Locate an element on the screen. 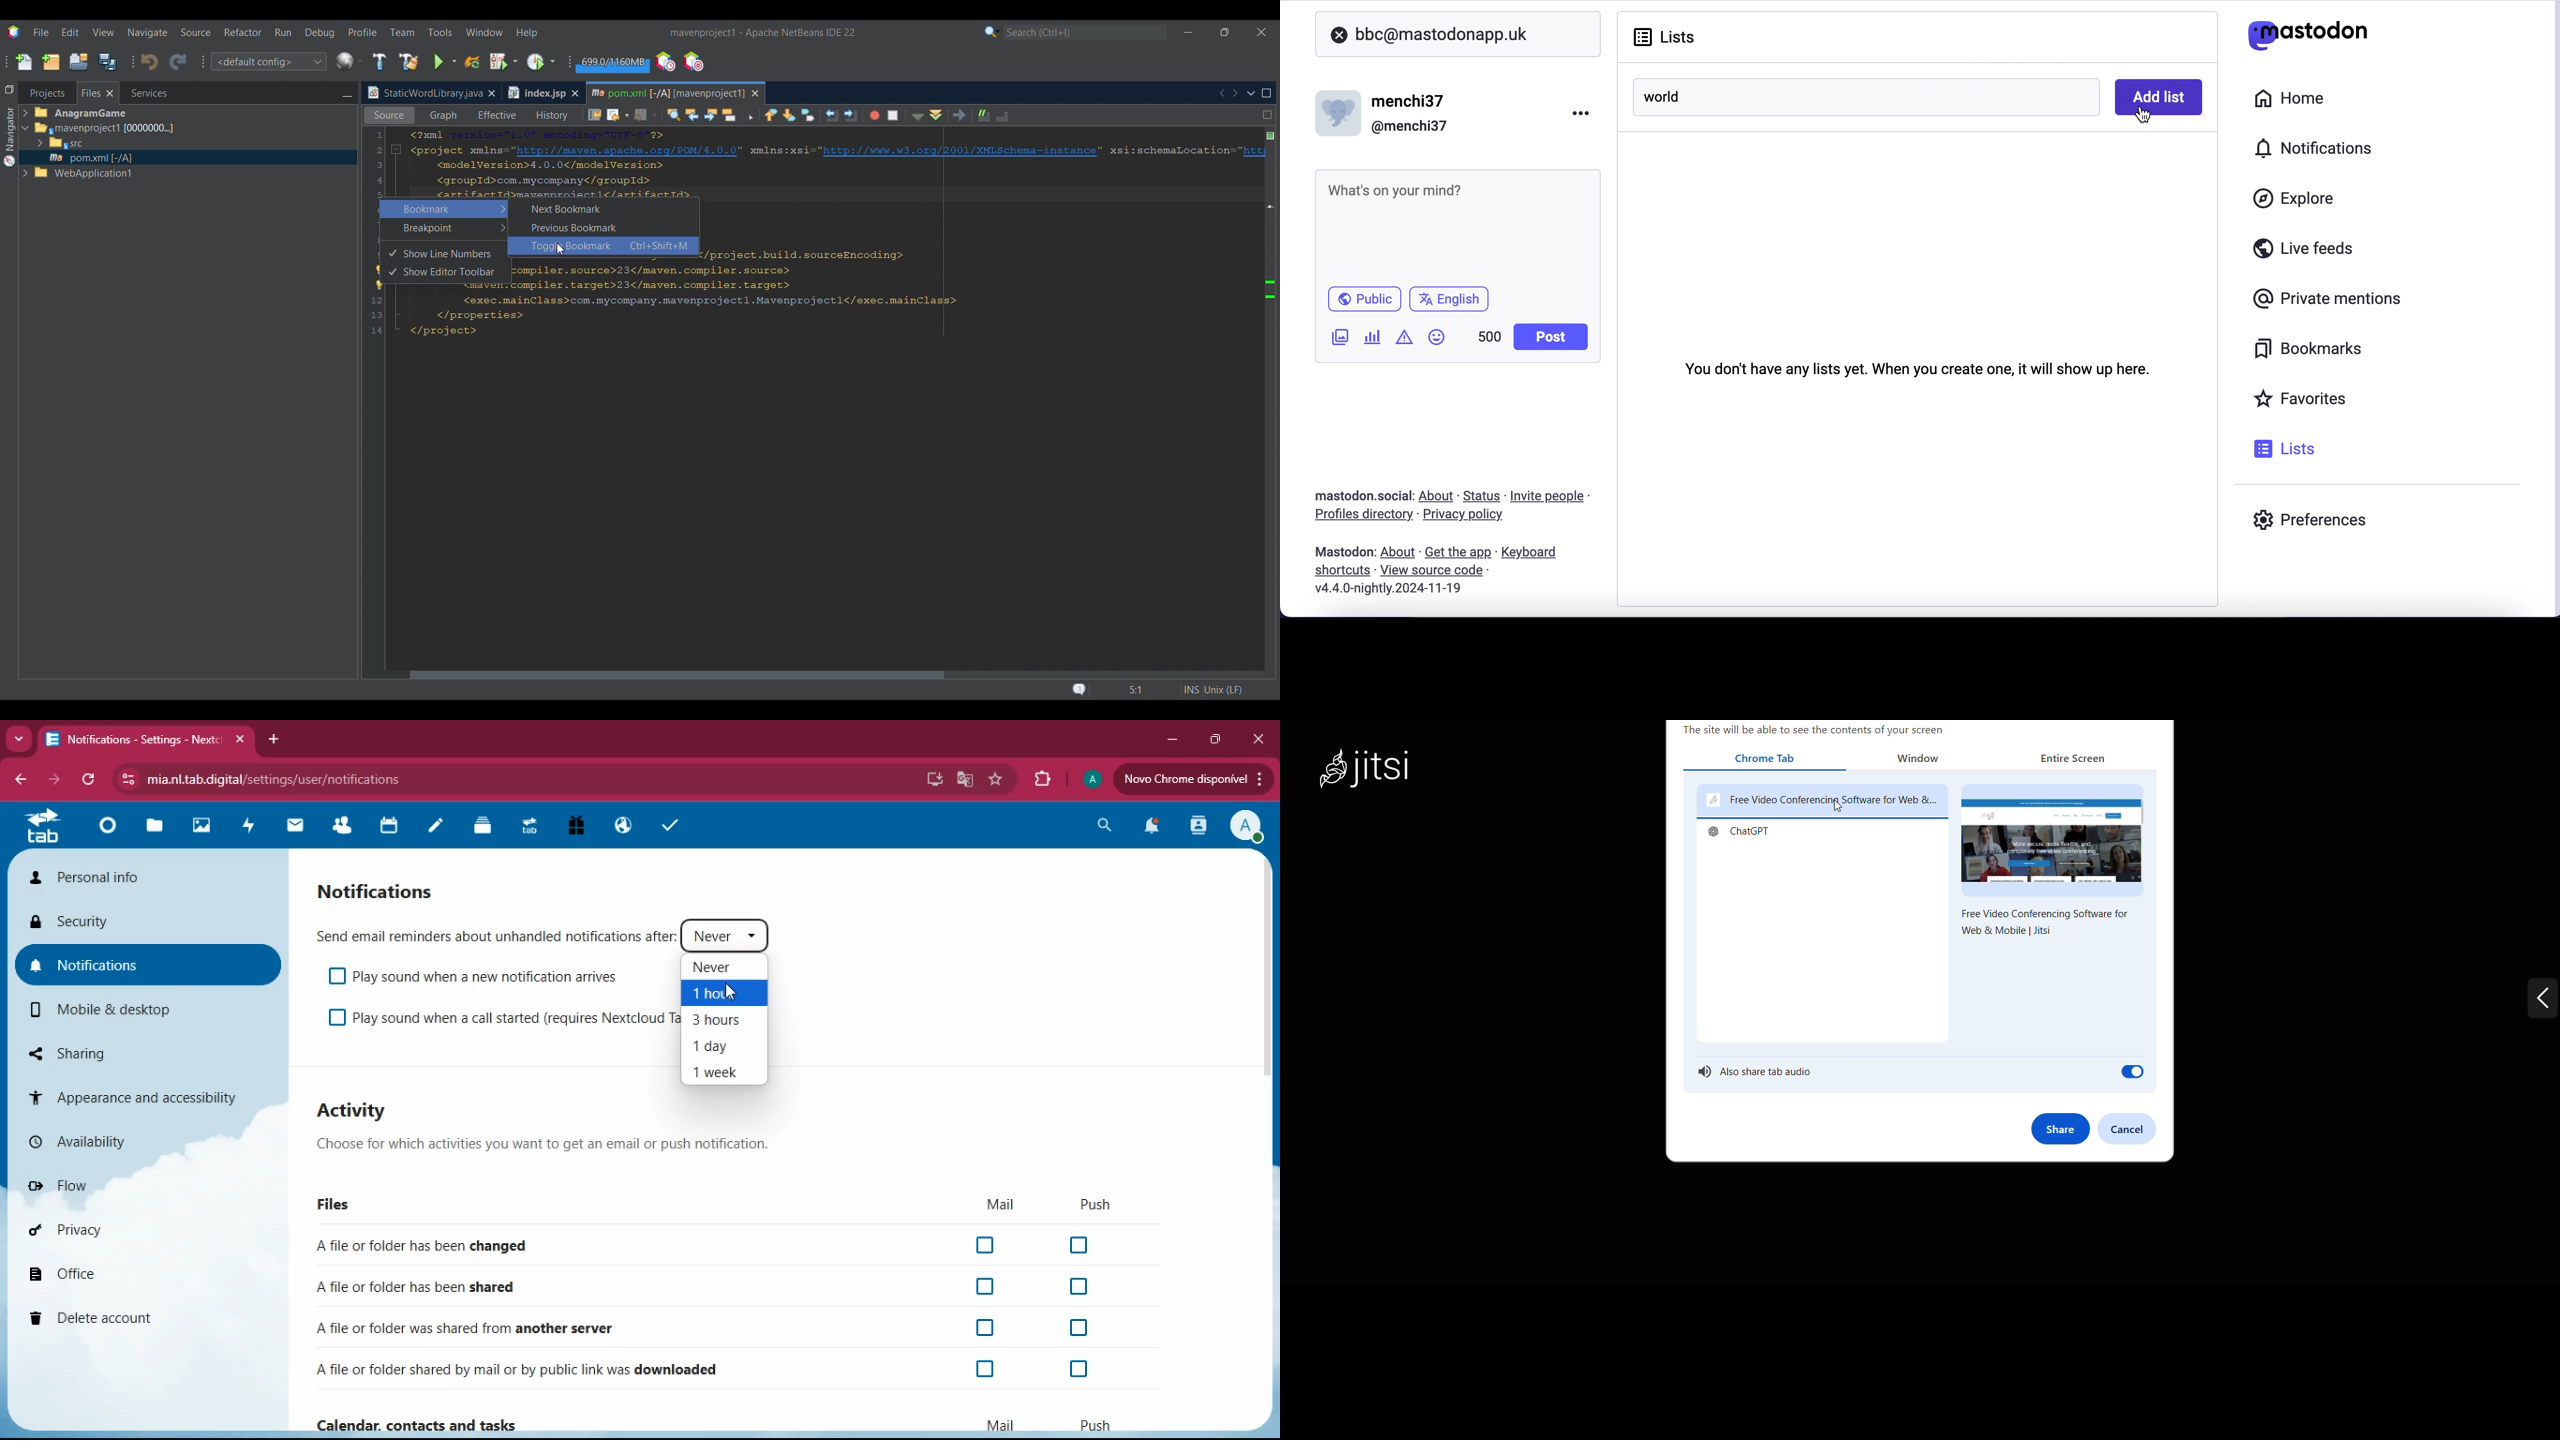 This screenshot has height=1456, width=2576. chatgpt is located at coordinates (1743, 834).